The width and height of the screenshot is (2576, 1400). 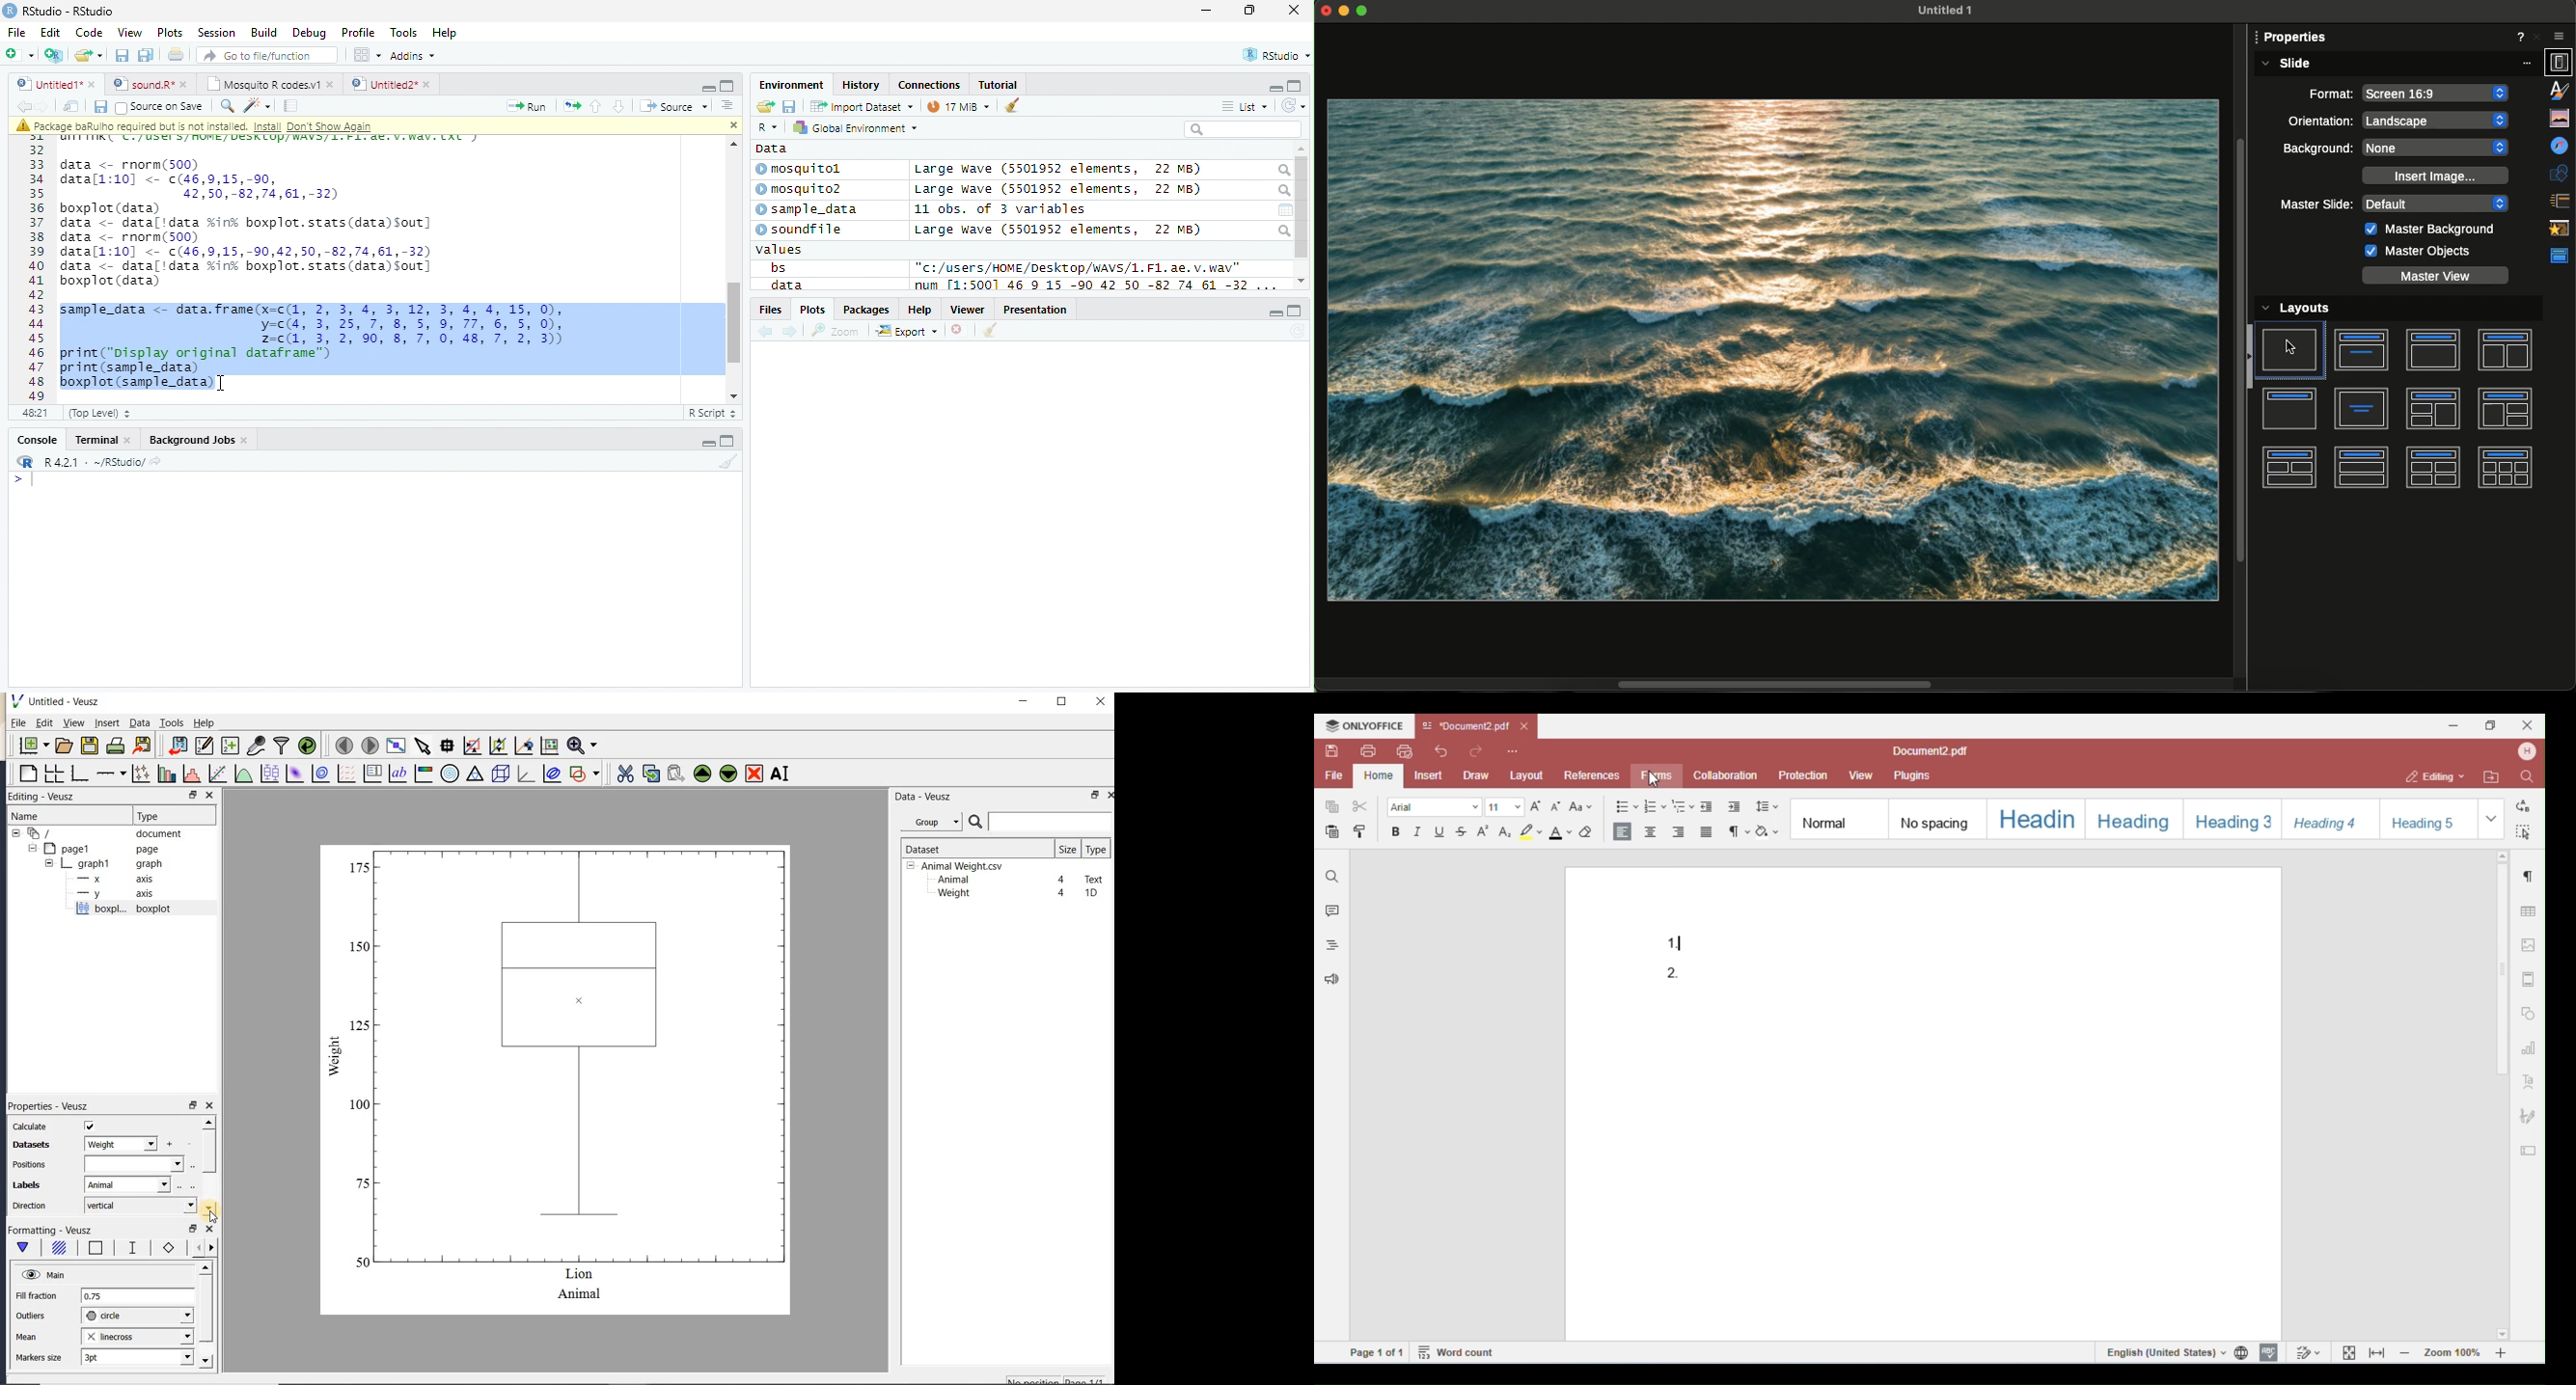 What do you see at coordinates (2560, 174) in the screenshot?
I see `Shapes` at bounding box center [2560, 174].